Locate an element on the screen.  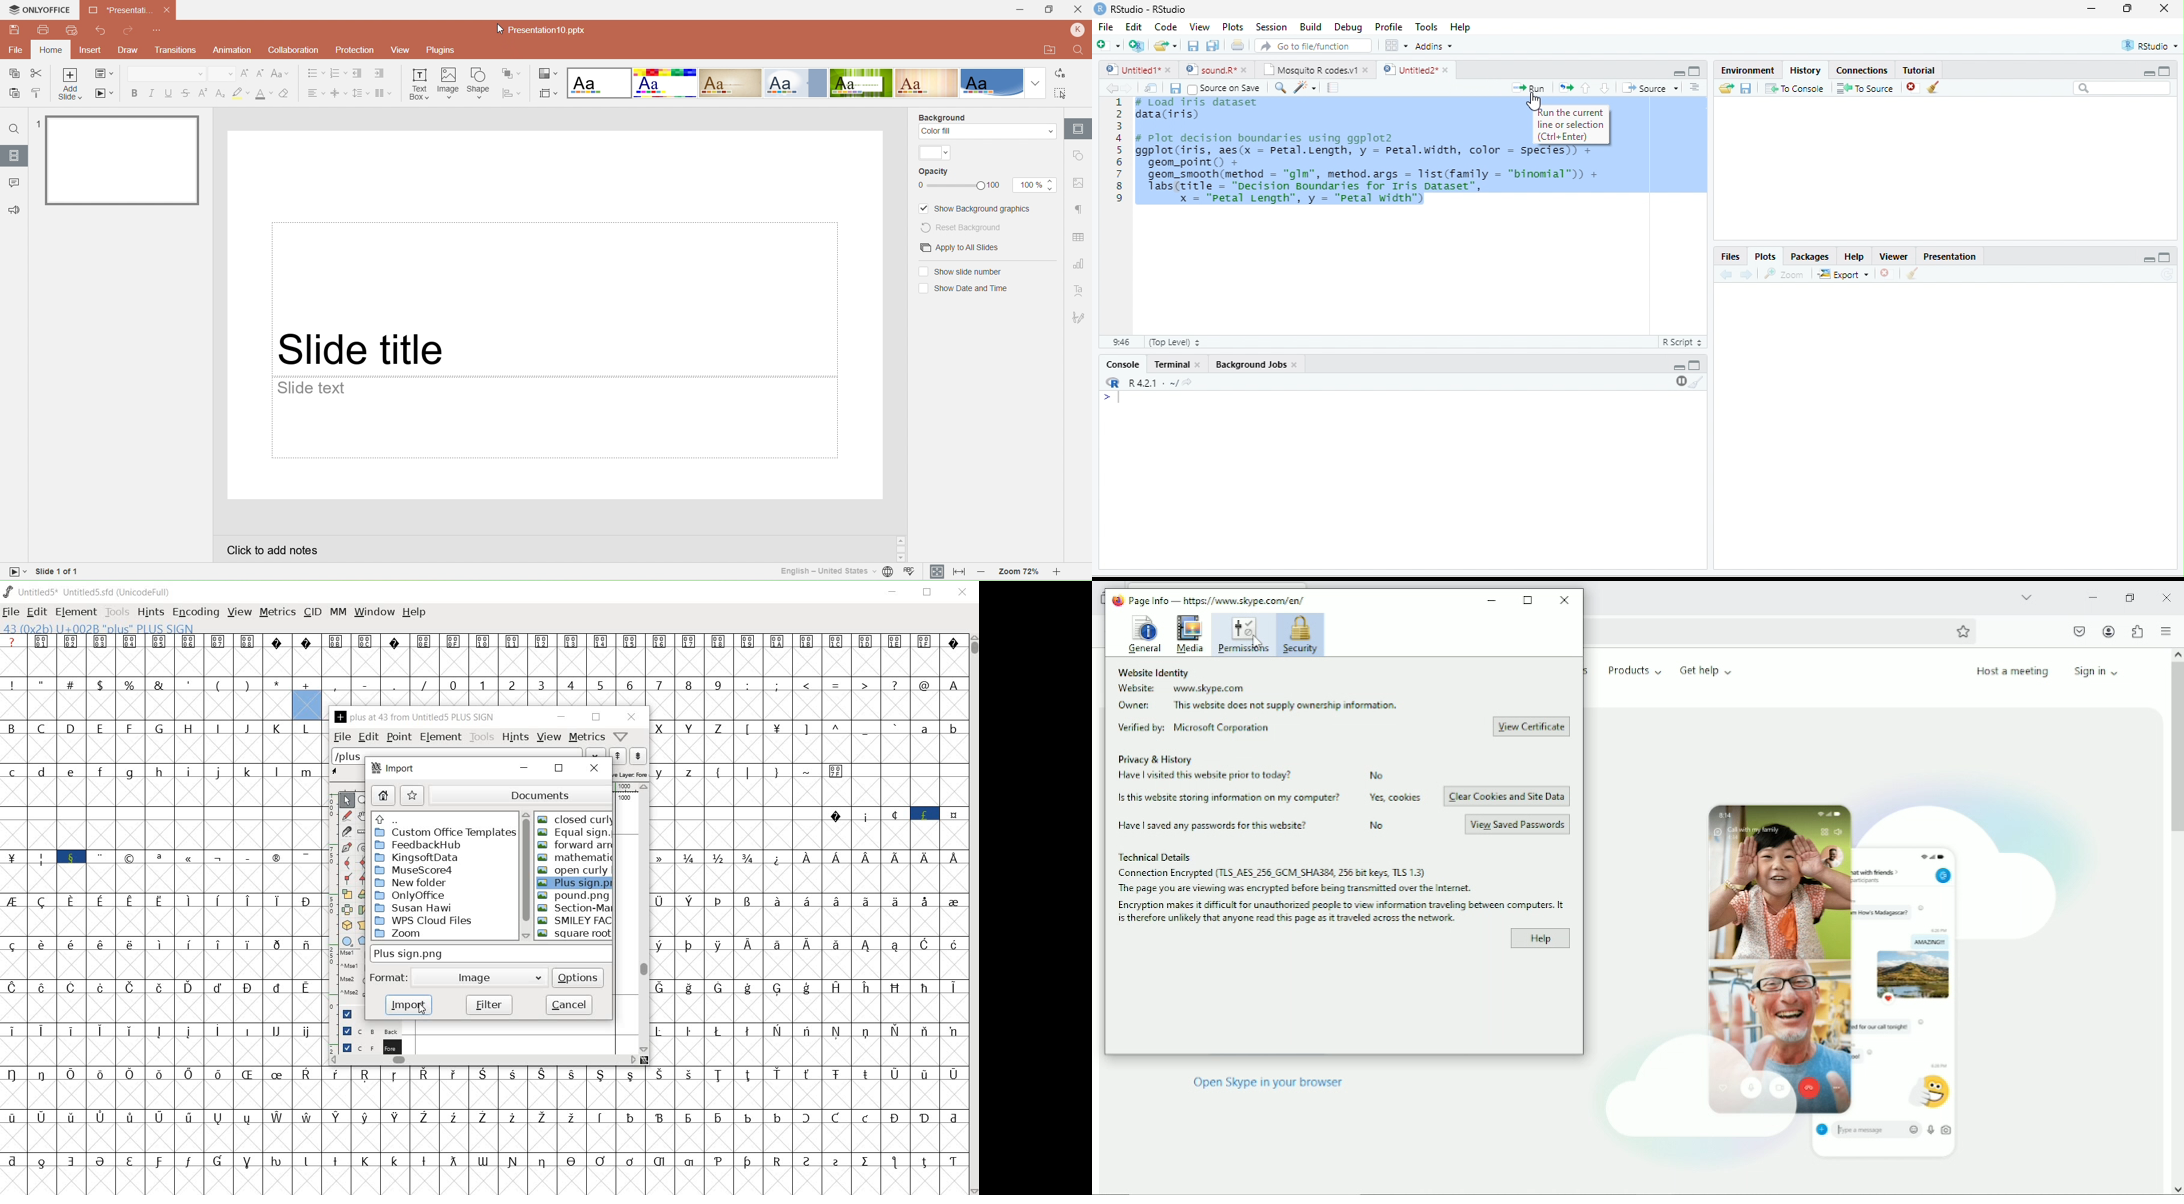
Connections is located at coordinates (1861, 70).